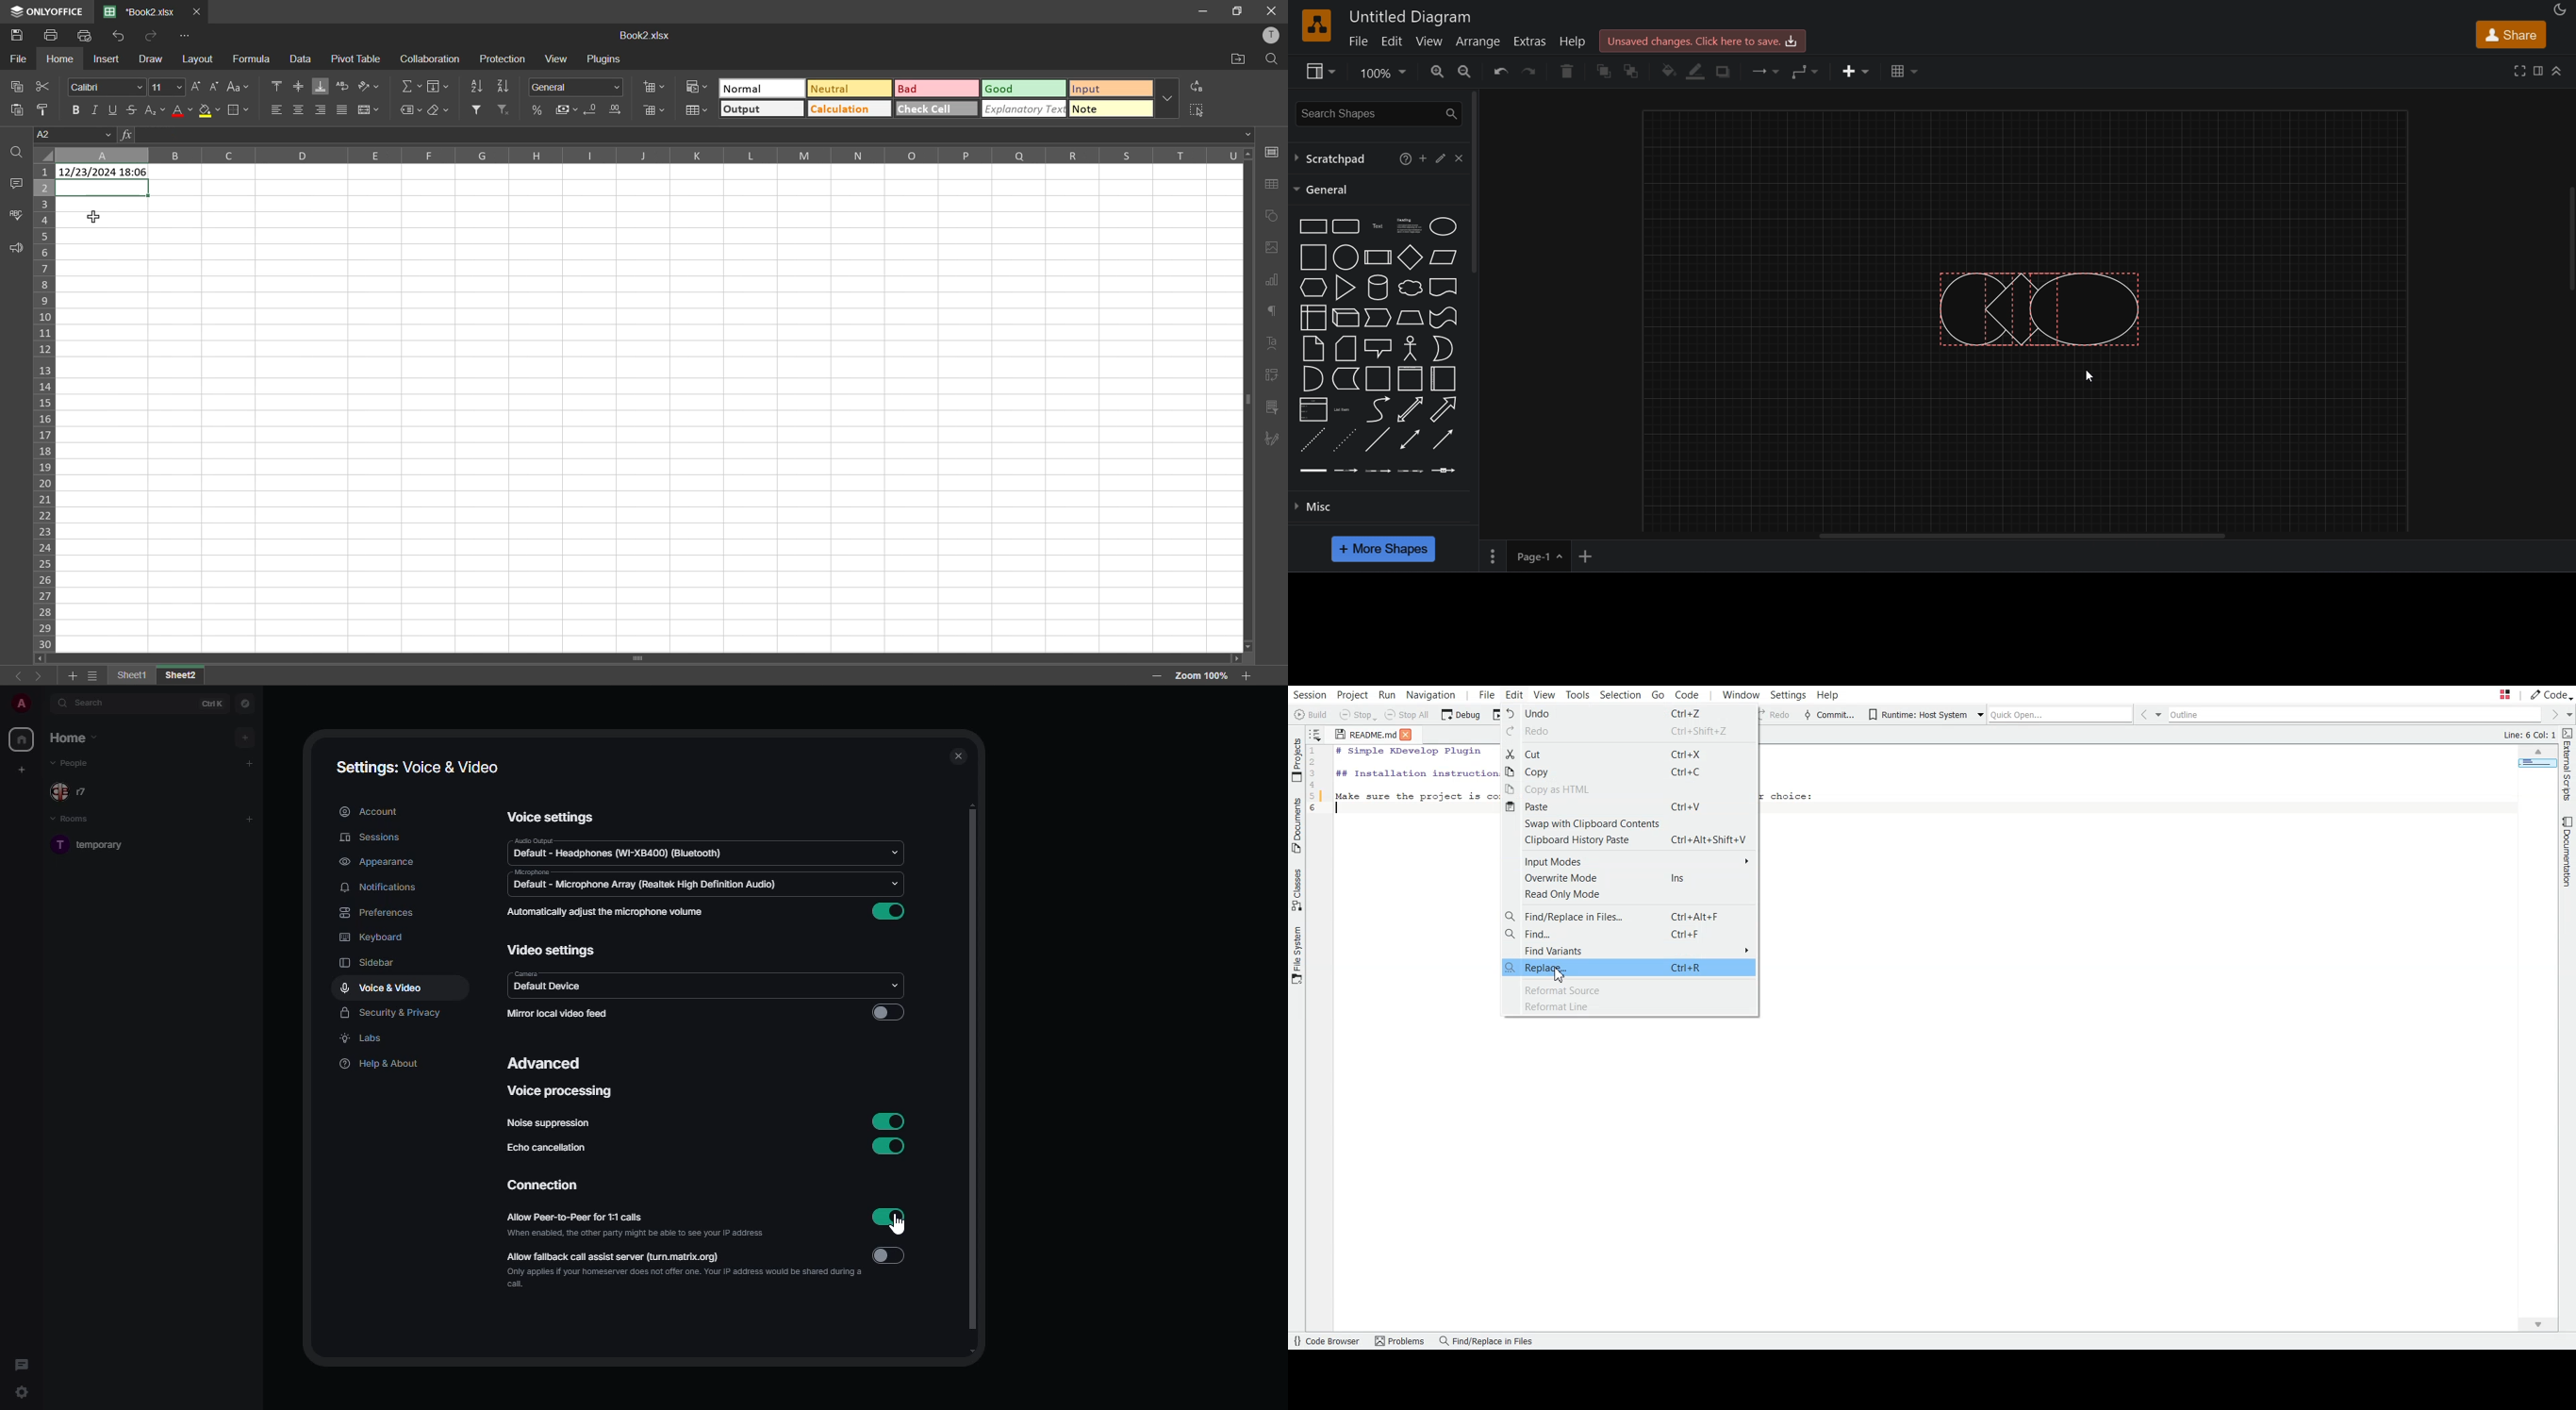 The width and height of the screenshot is (2576, 1428). What do you see at coordinates (1311, 287) in the screenshot?
I see `hexagon` at bounding box center [1311, 287].